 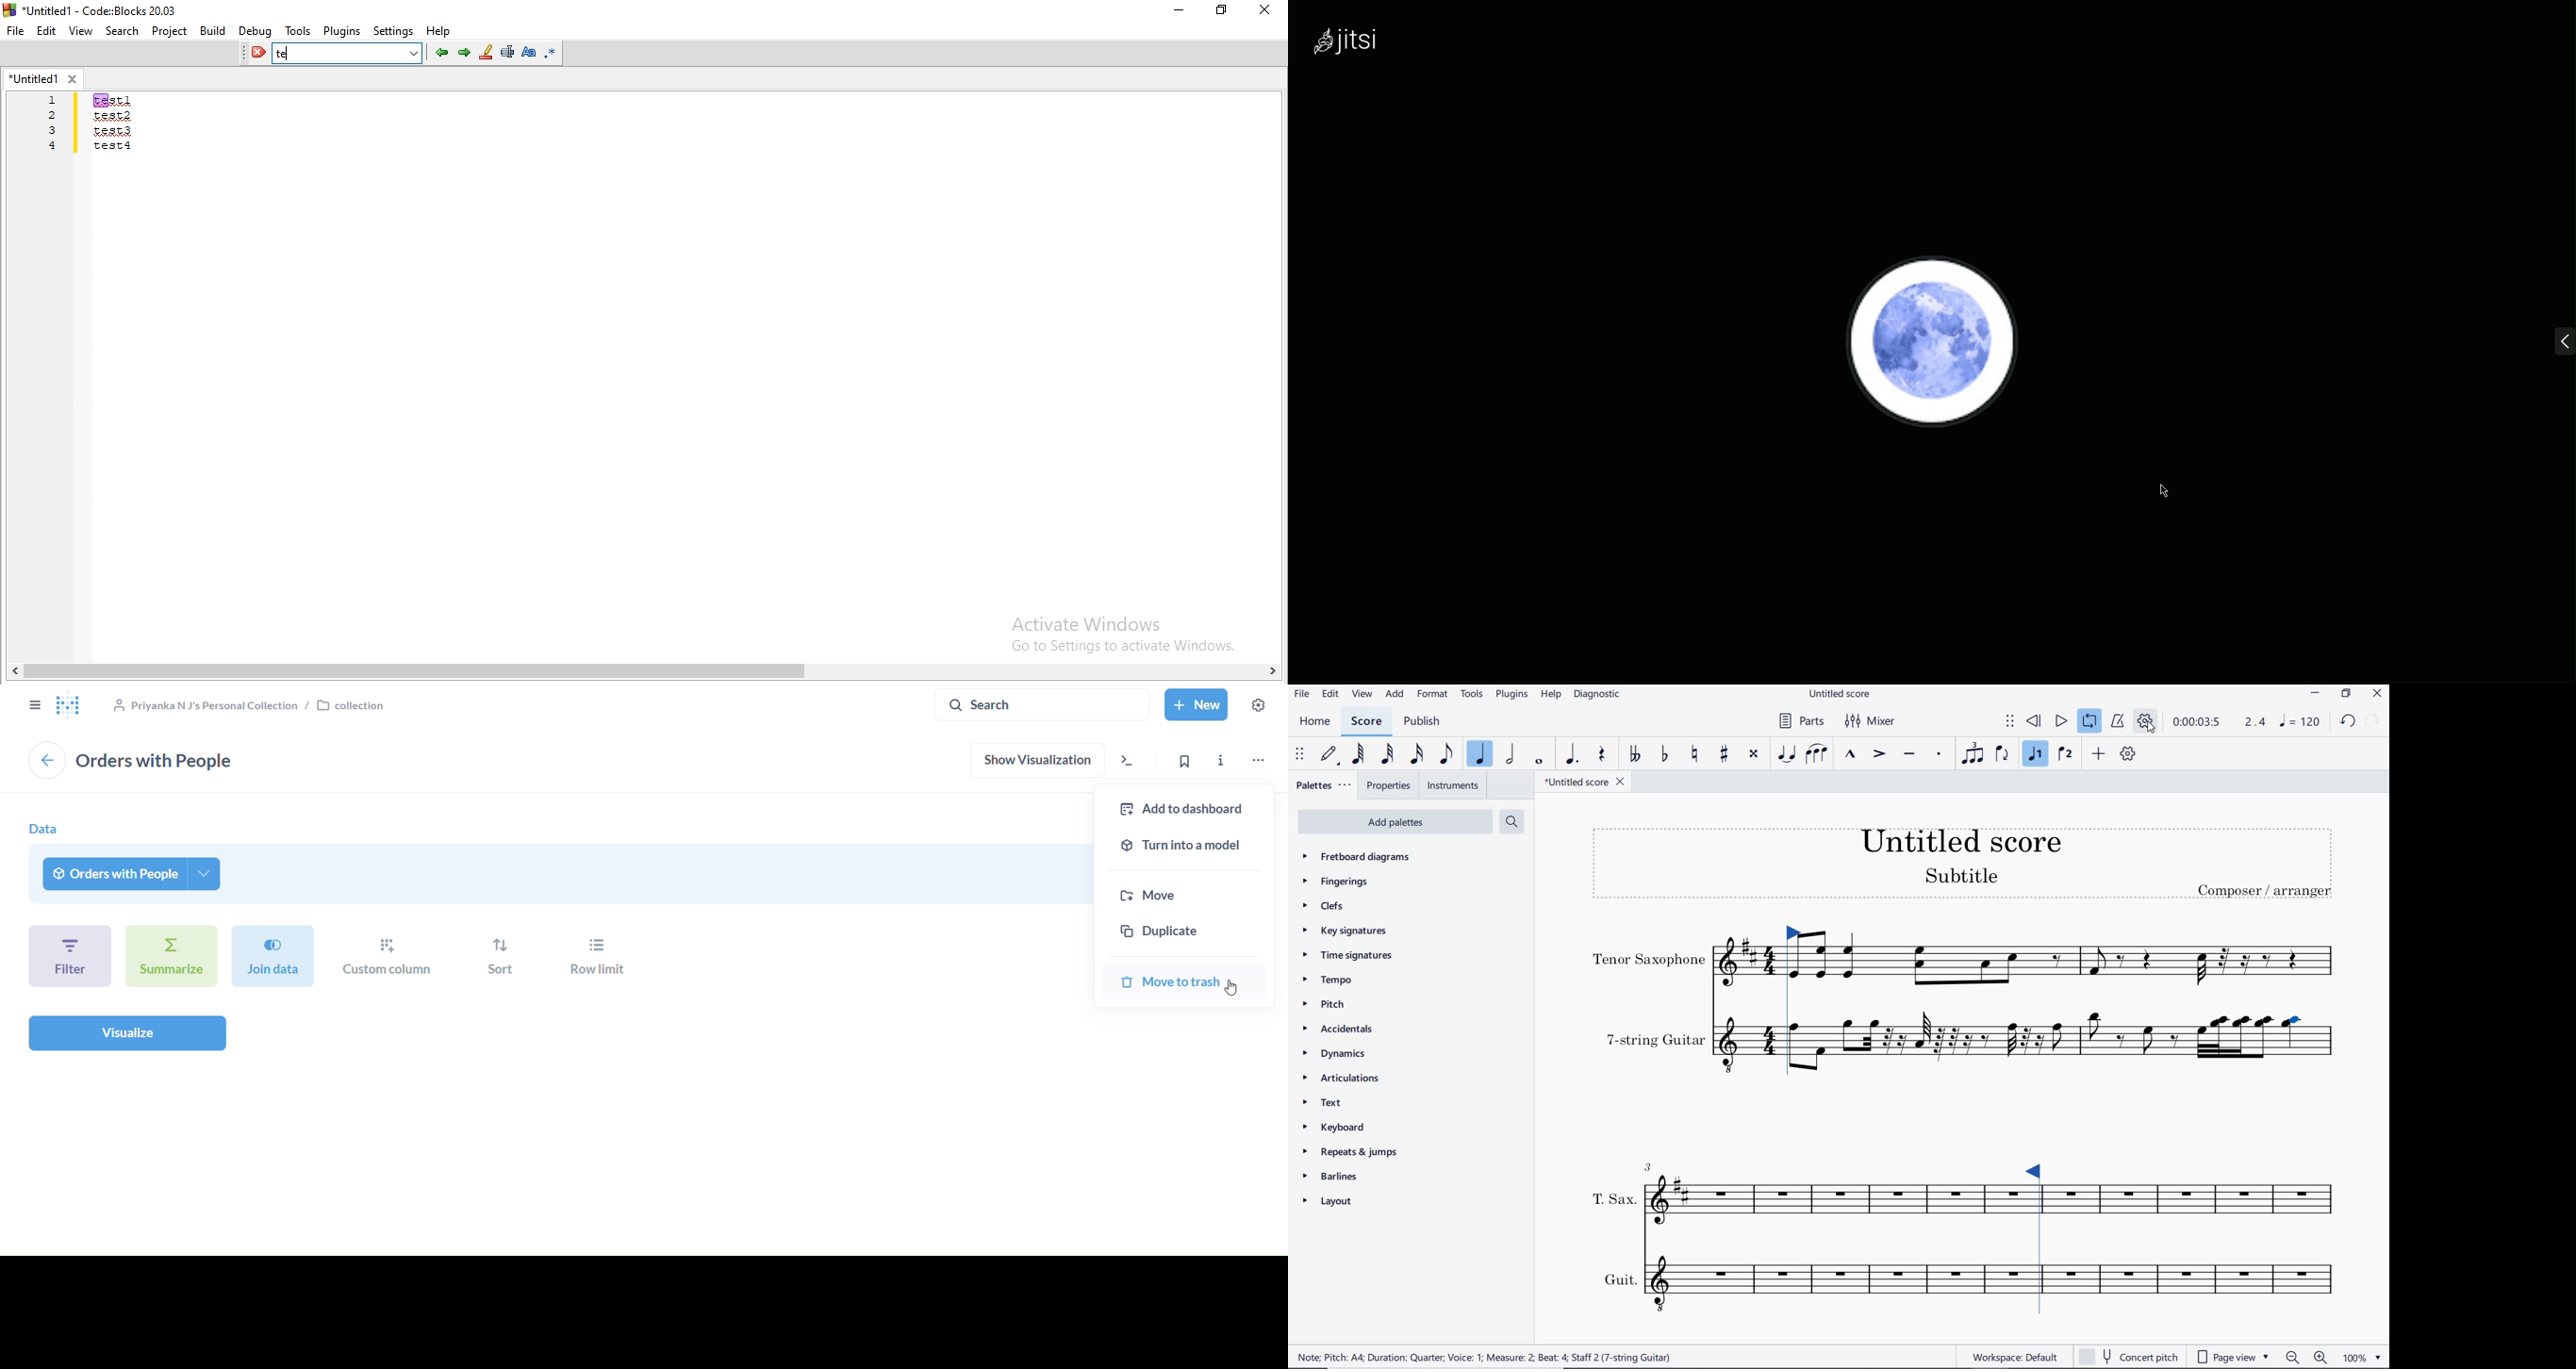 I want to click on TEXT, so click(x=1319, y=1101).